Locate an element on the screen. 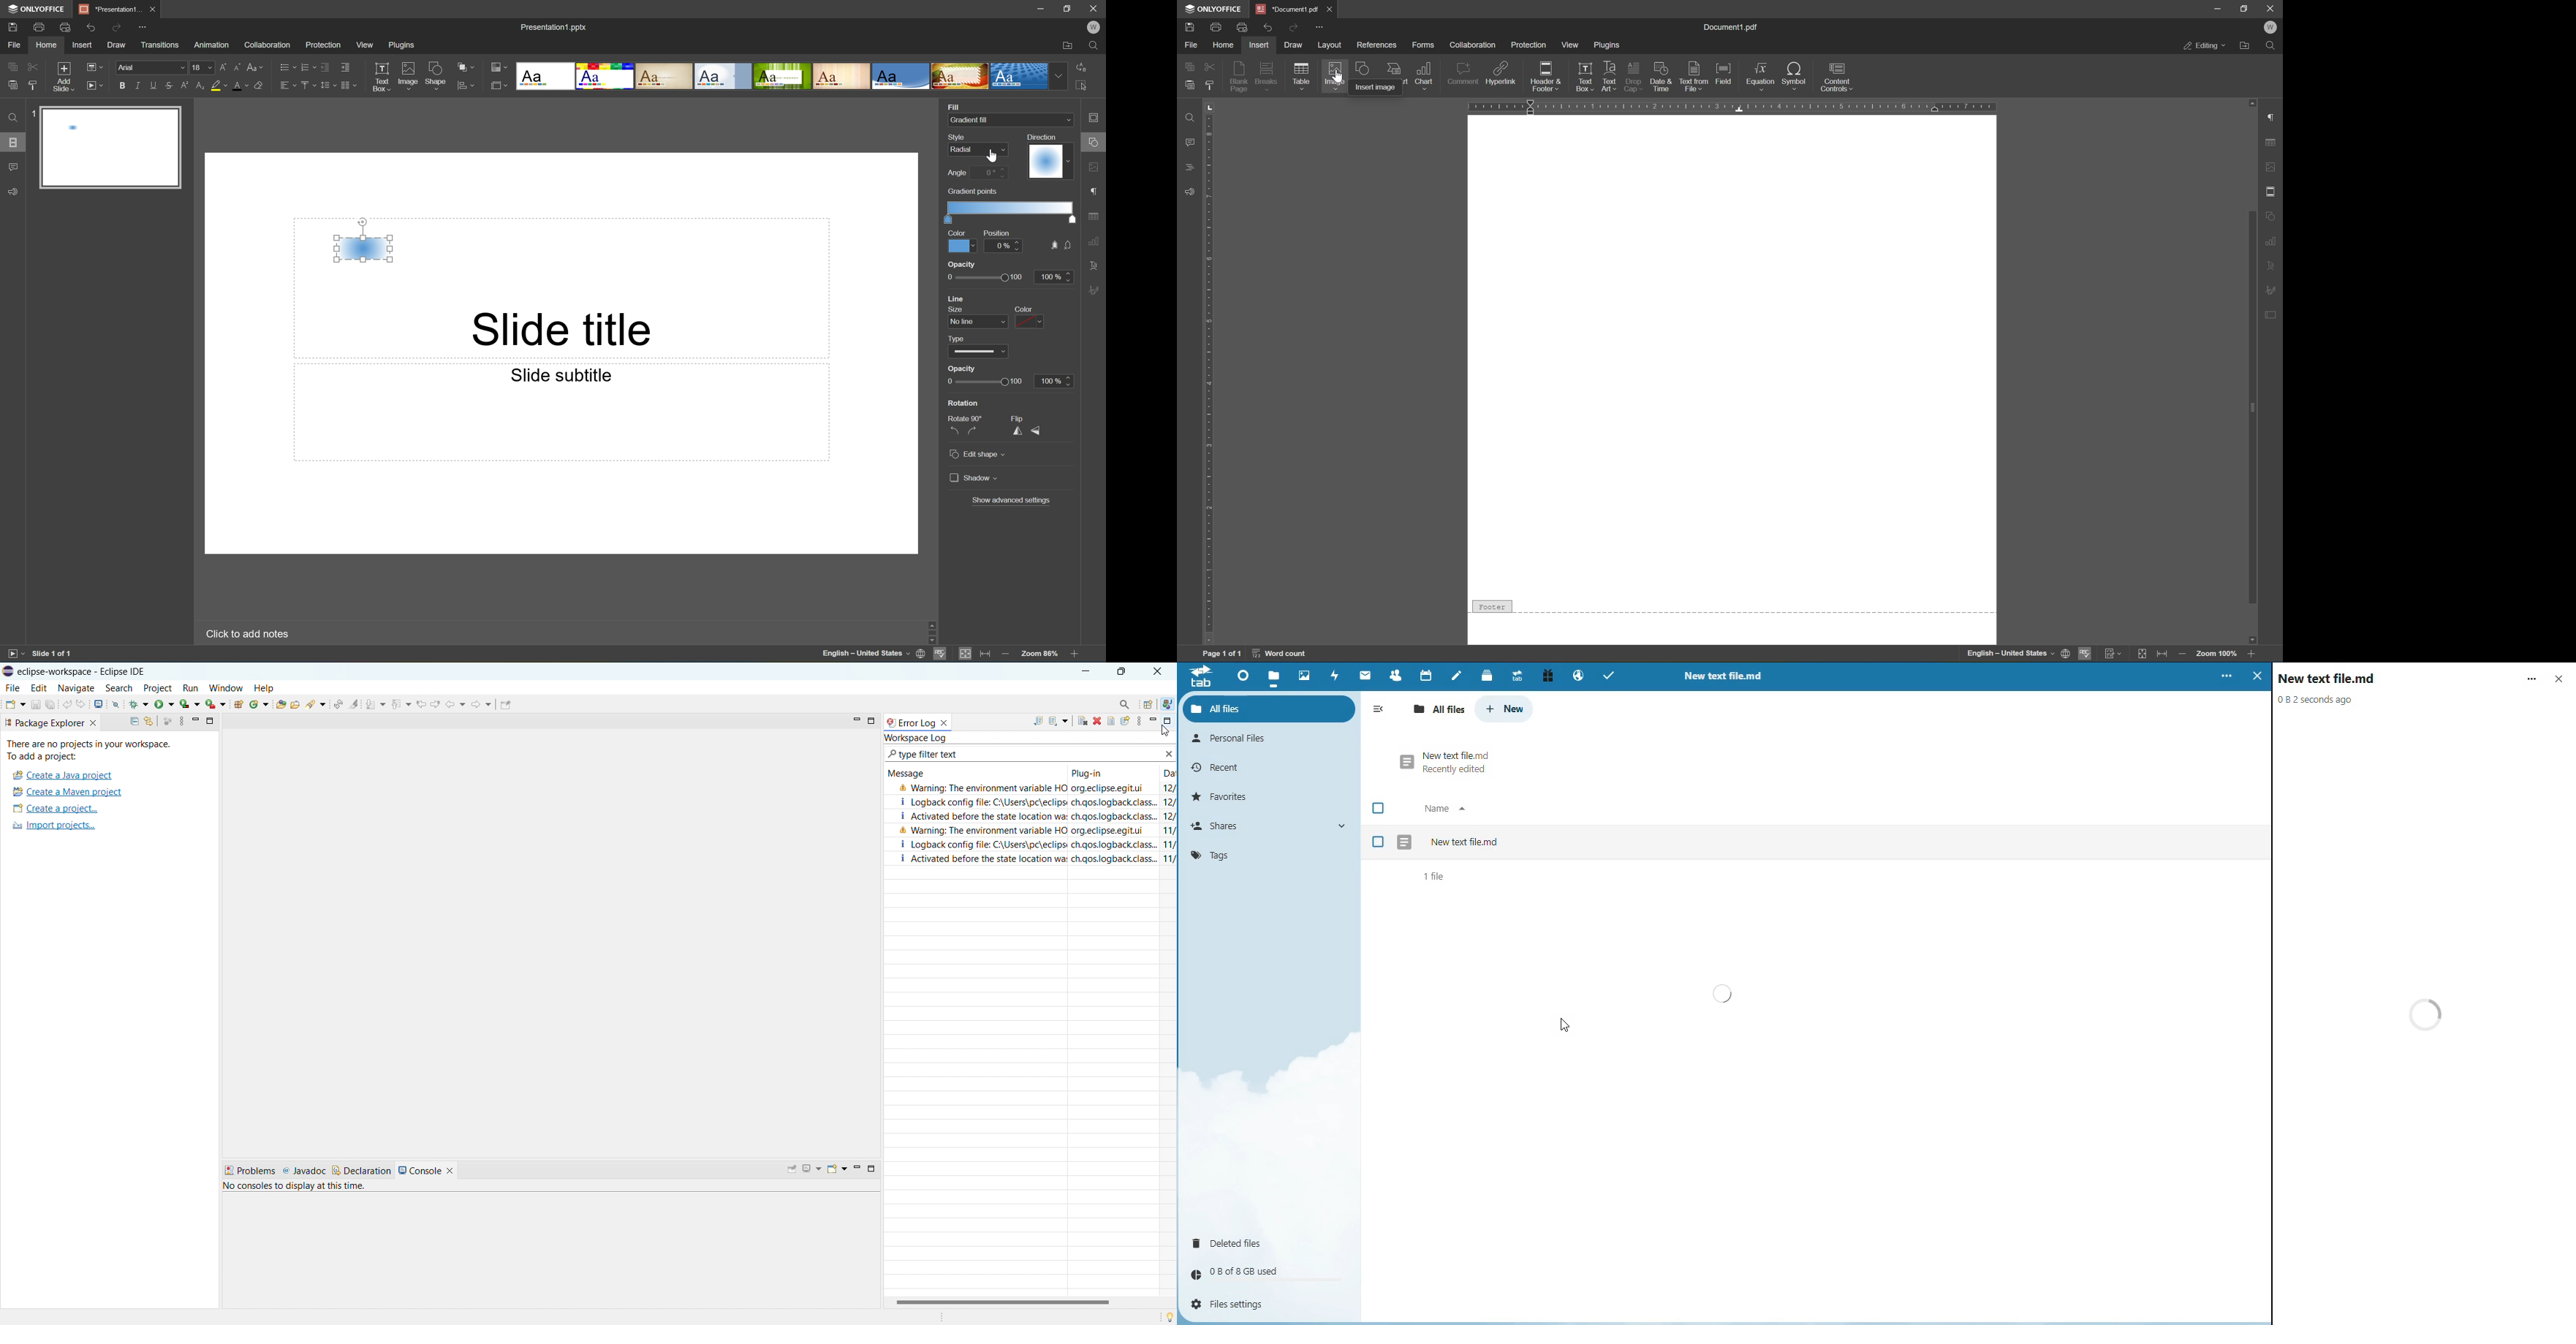 The height and width of the screenshot is (1344, 2576). shape is located at coordinates (1360, 71).